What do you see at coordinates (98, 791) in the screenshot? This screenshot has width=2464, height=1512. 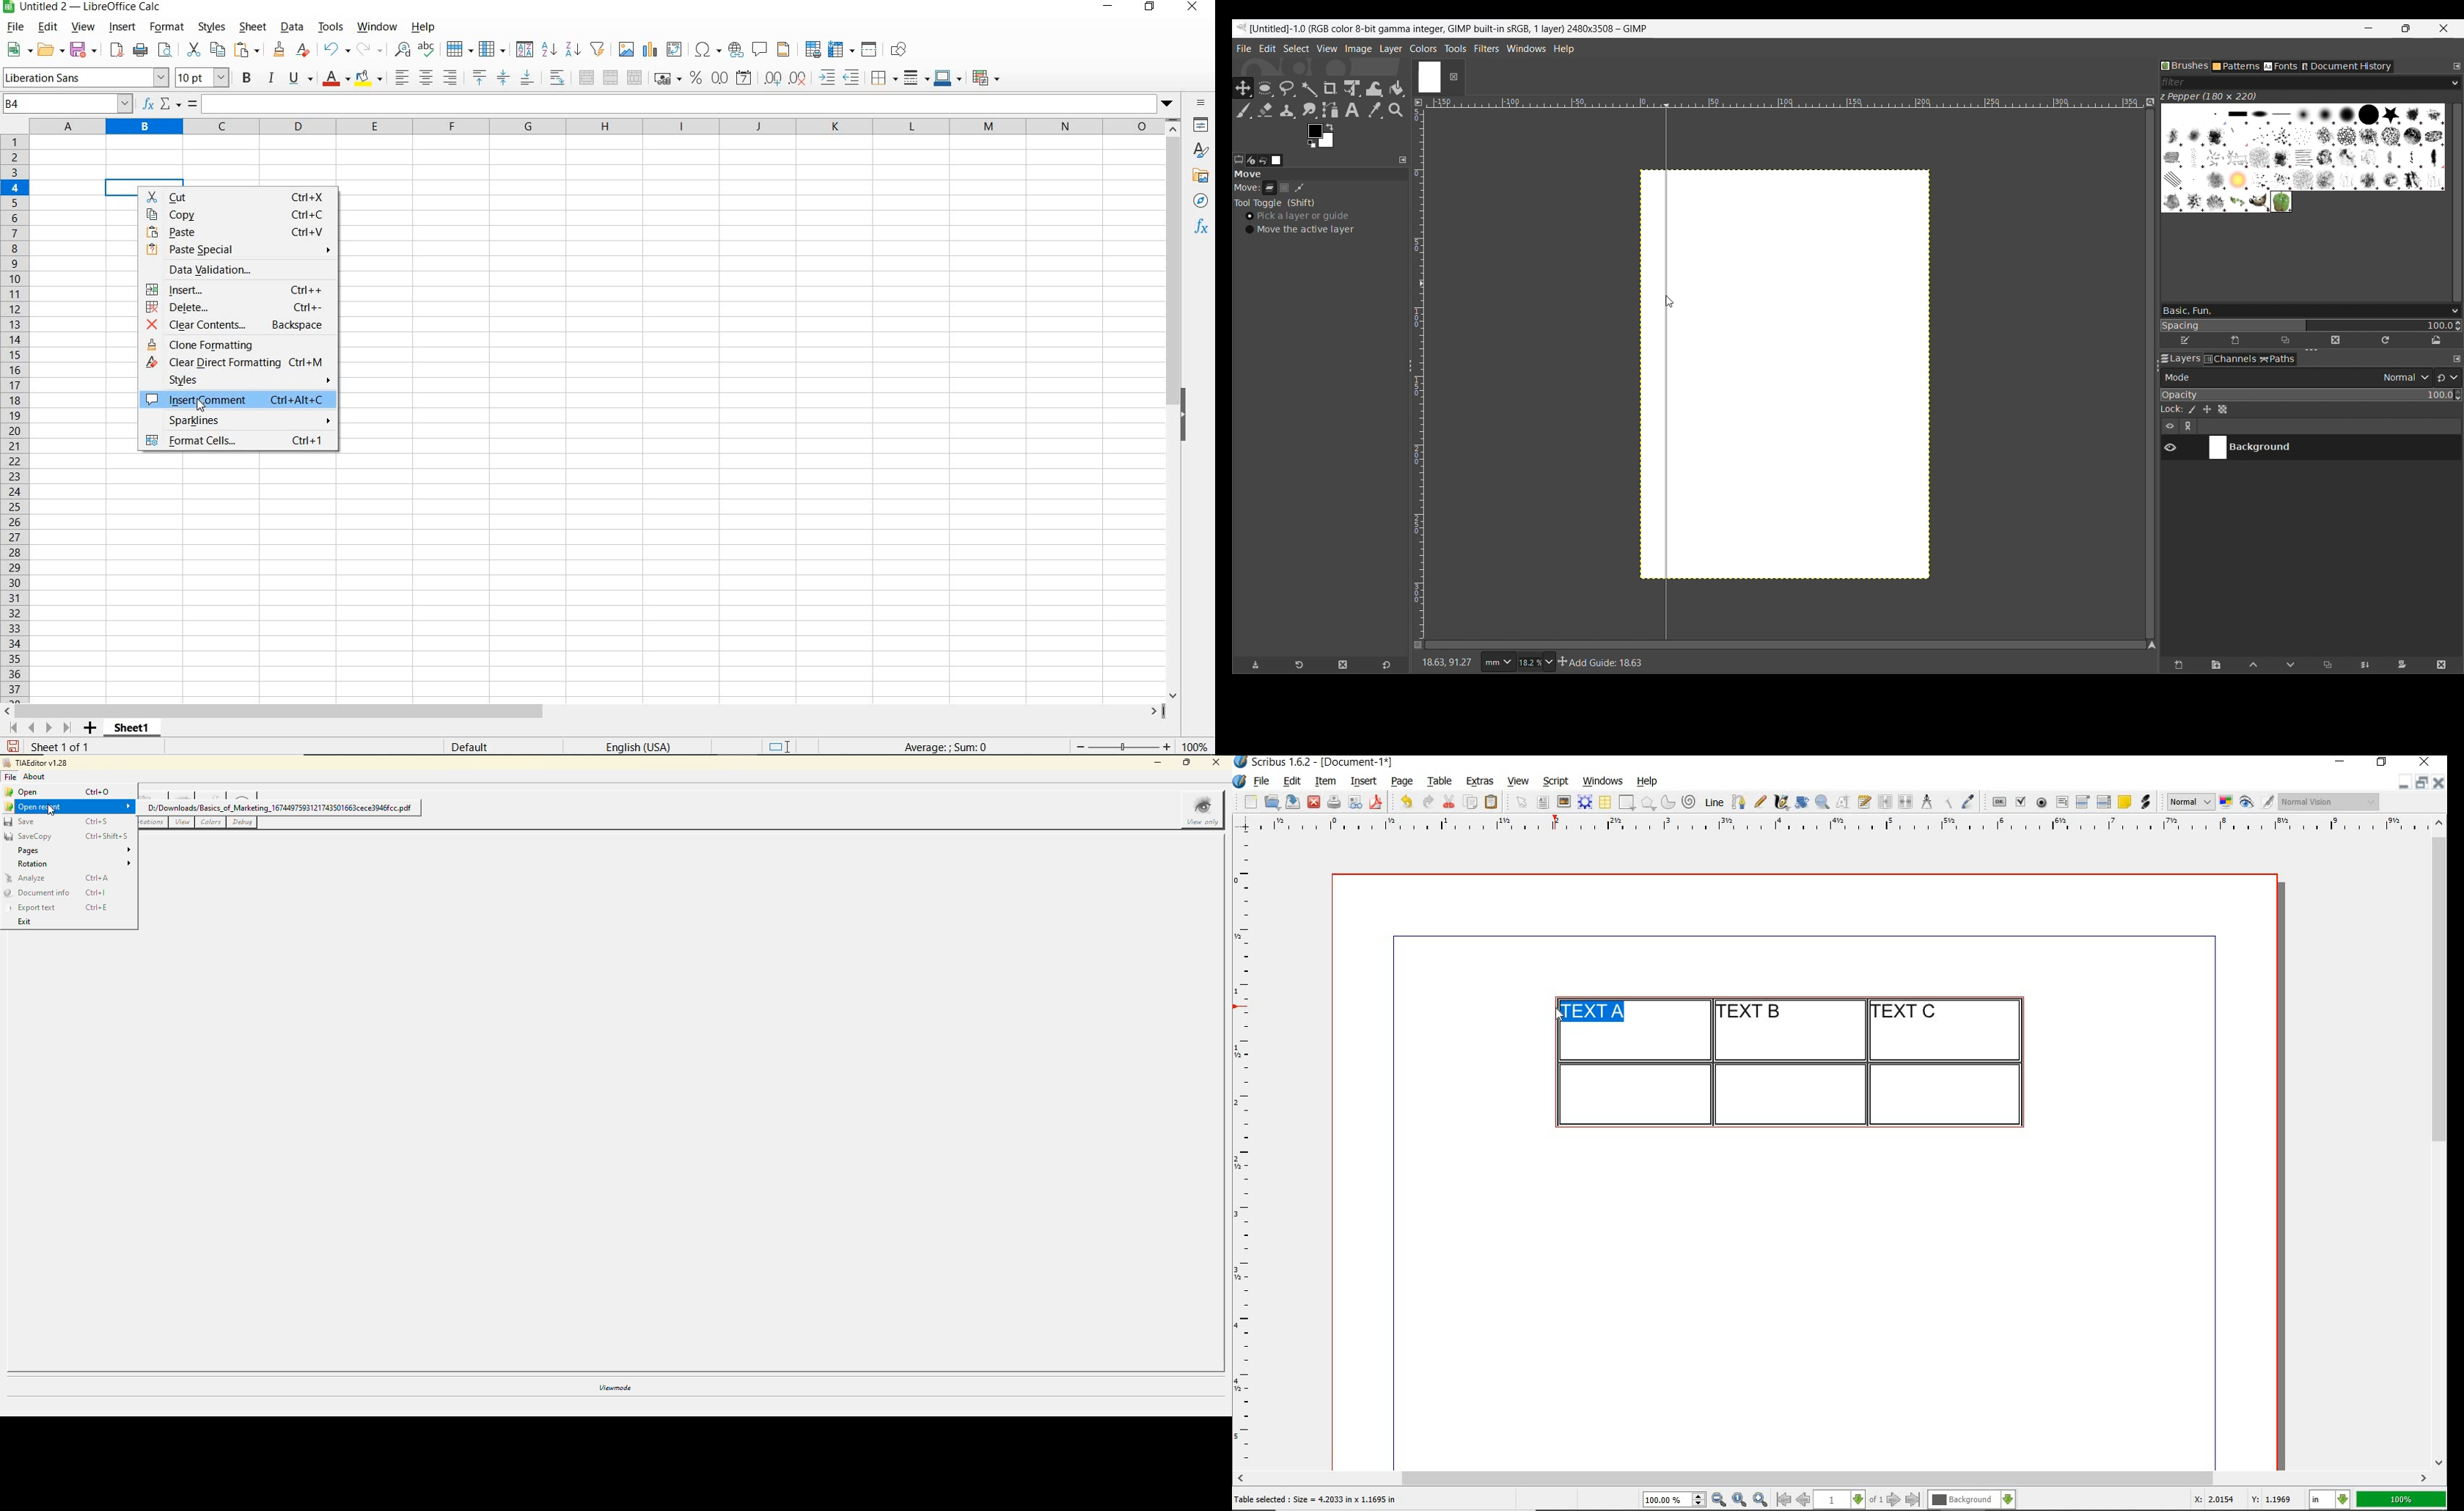 I see `ctrl+o` at bounding box center [98, 791].